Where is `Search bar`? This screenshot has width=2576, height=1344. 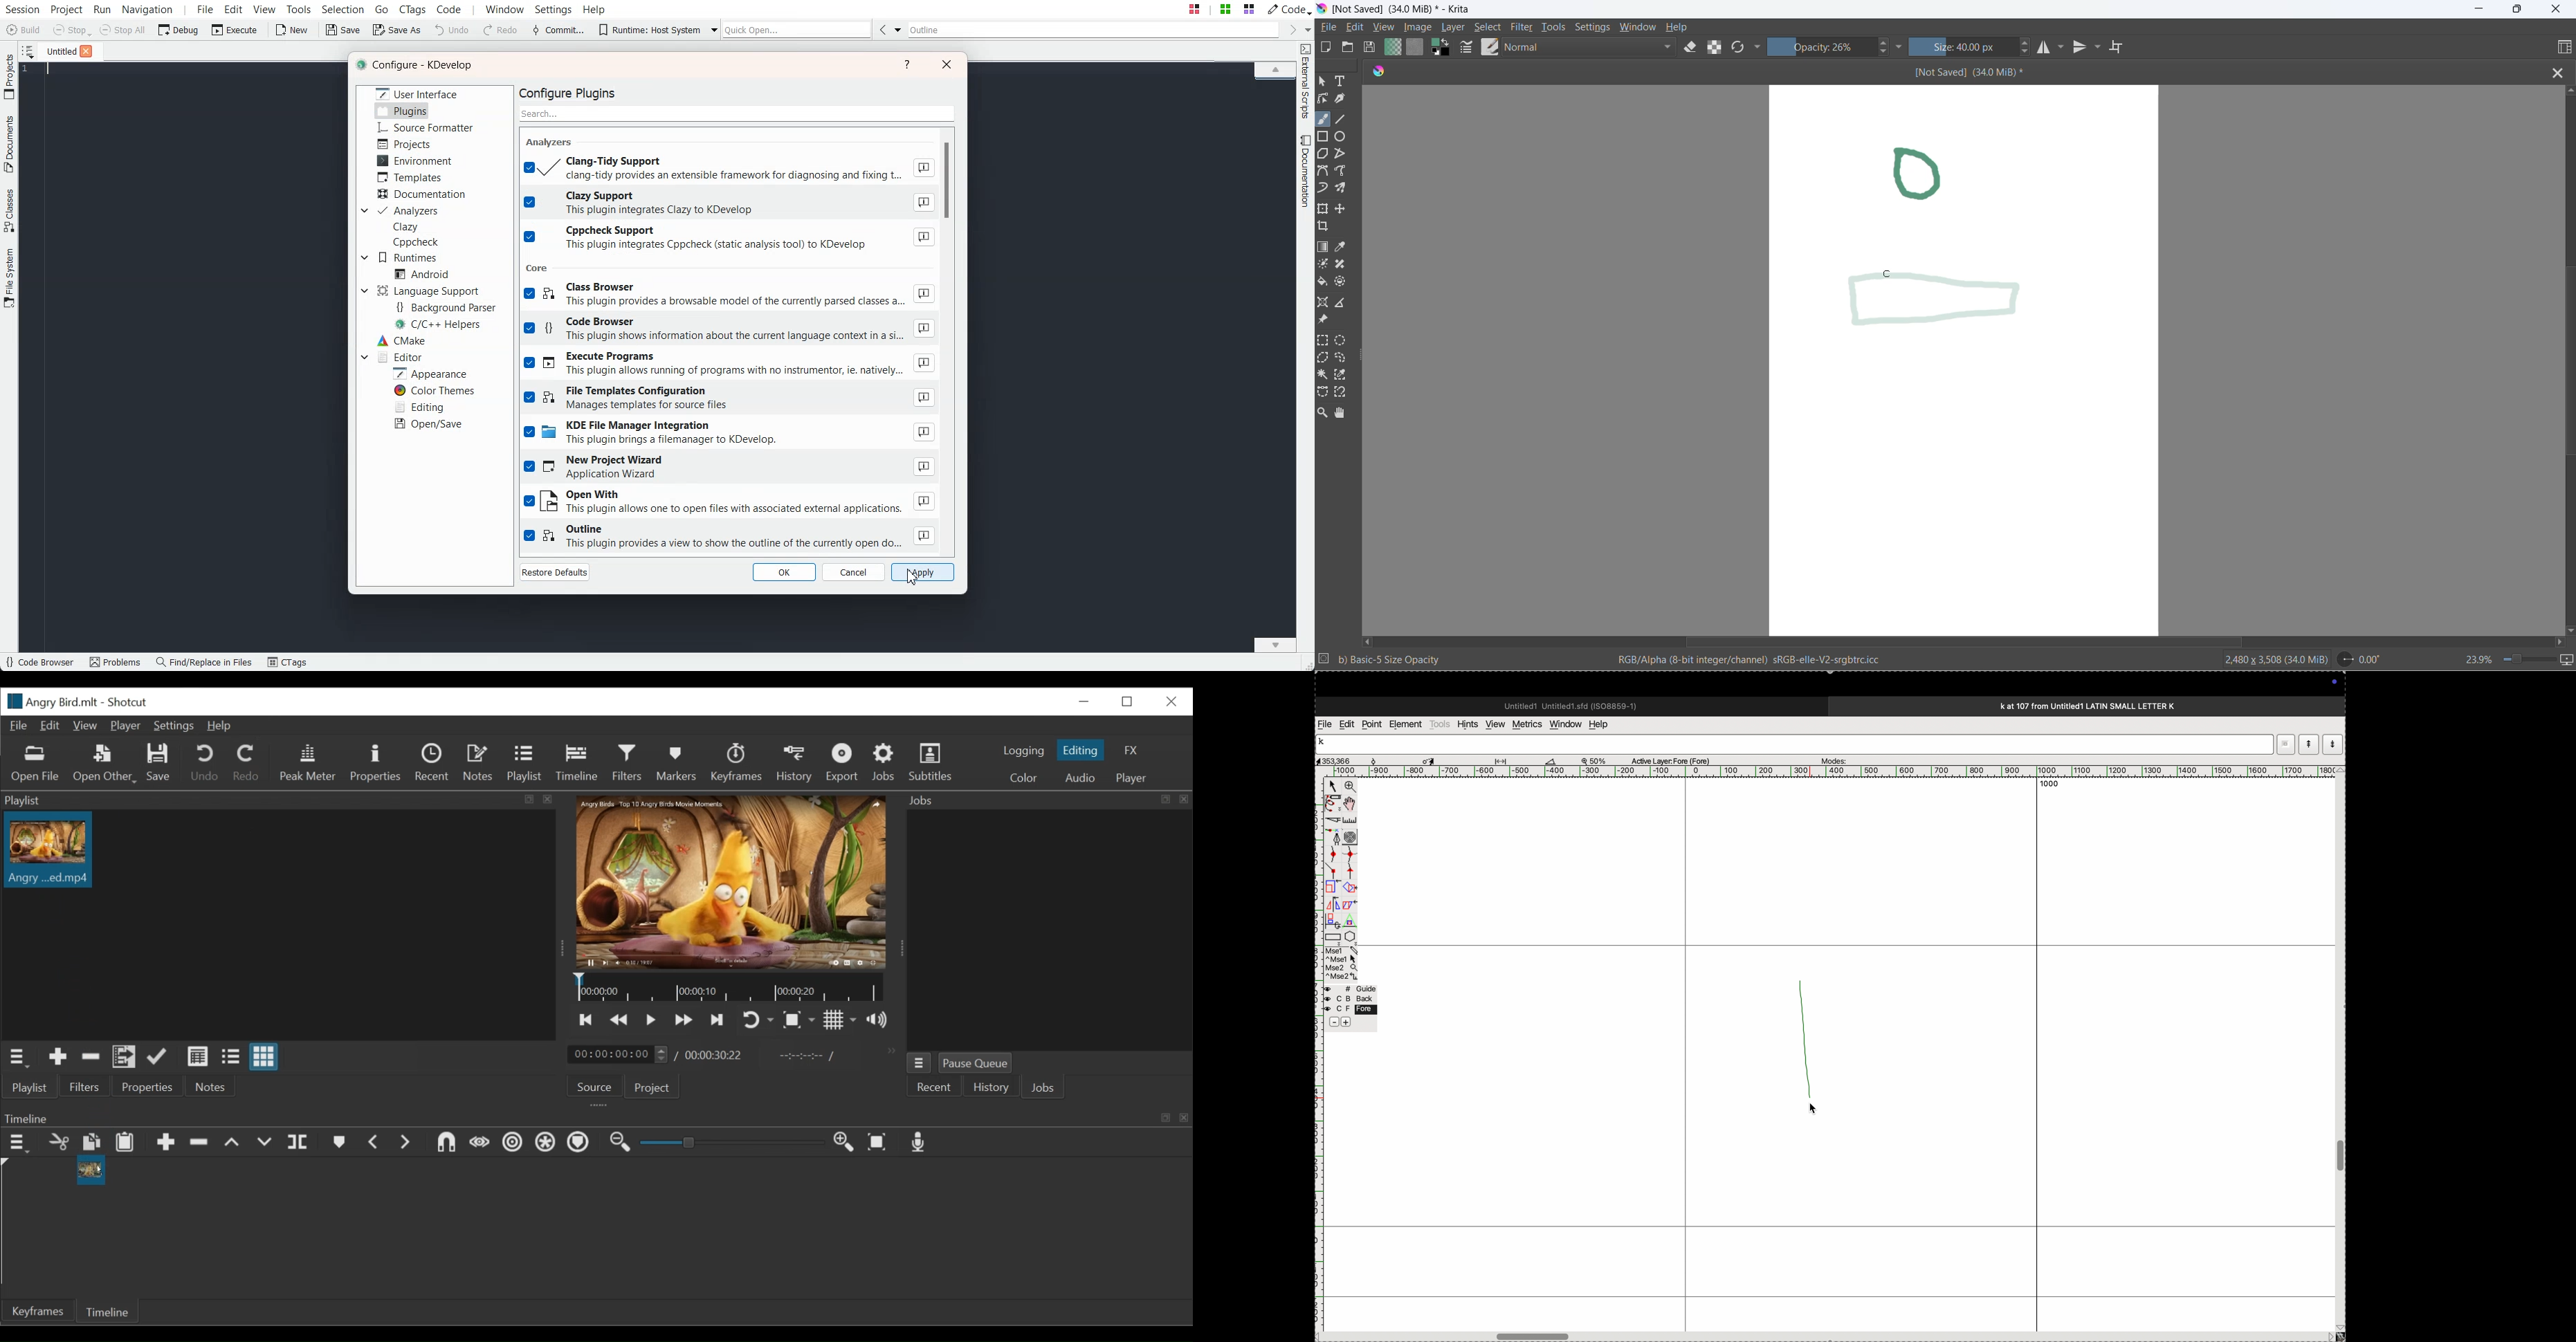
Search bar is located at coordinates (738, 112).